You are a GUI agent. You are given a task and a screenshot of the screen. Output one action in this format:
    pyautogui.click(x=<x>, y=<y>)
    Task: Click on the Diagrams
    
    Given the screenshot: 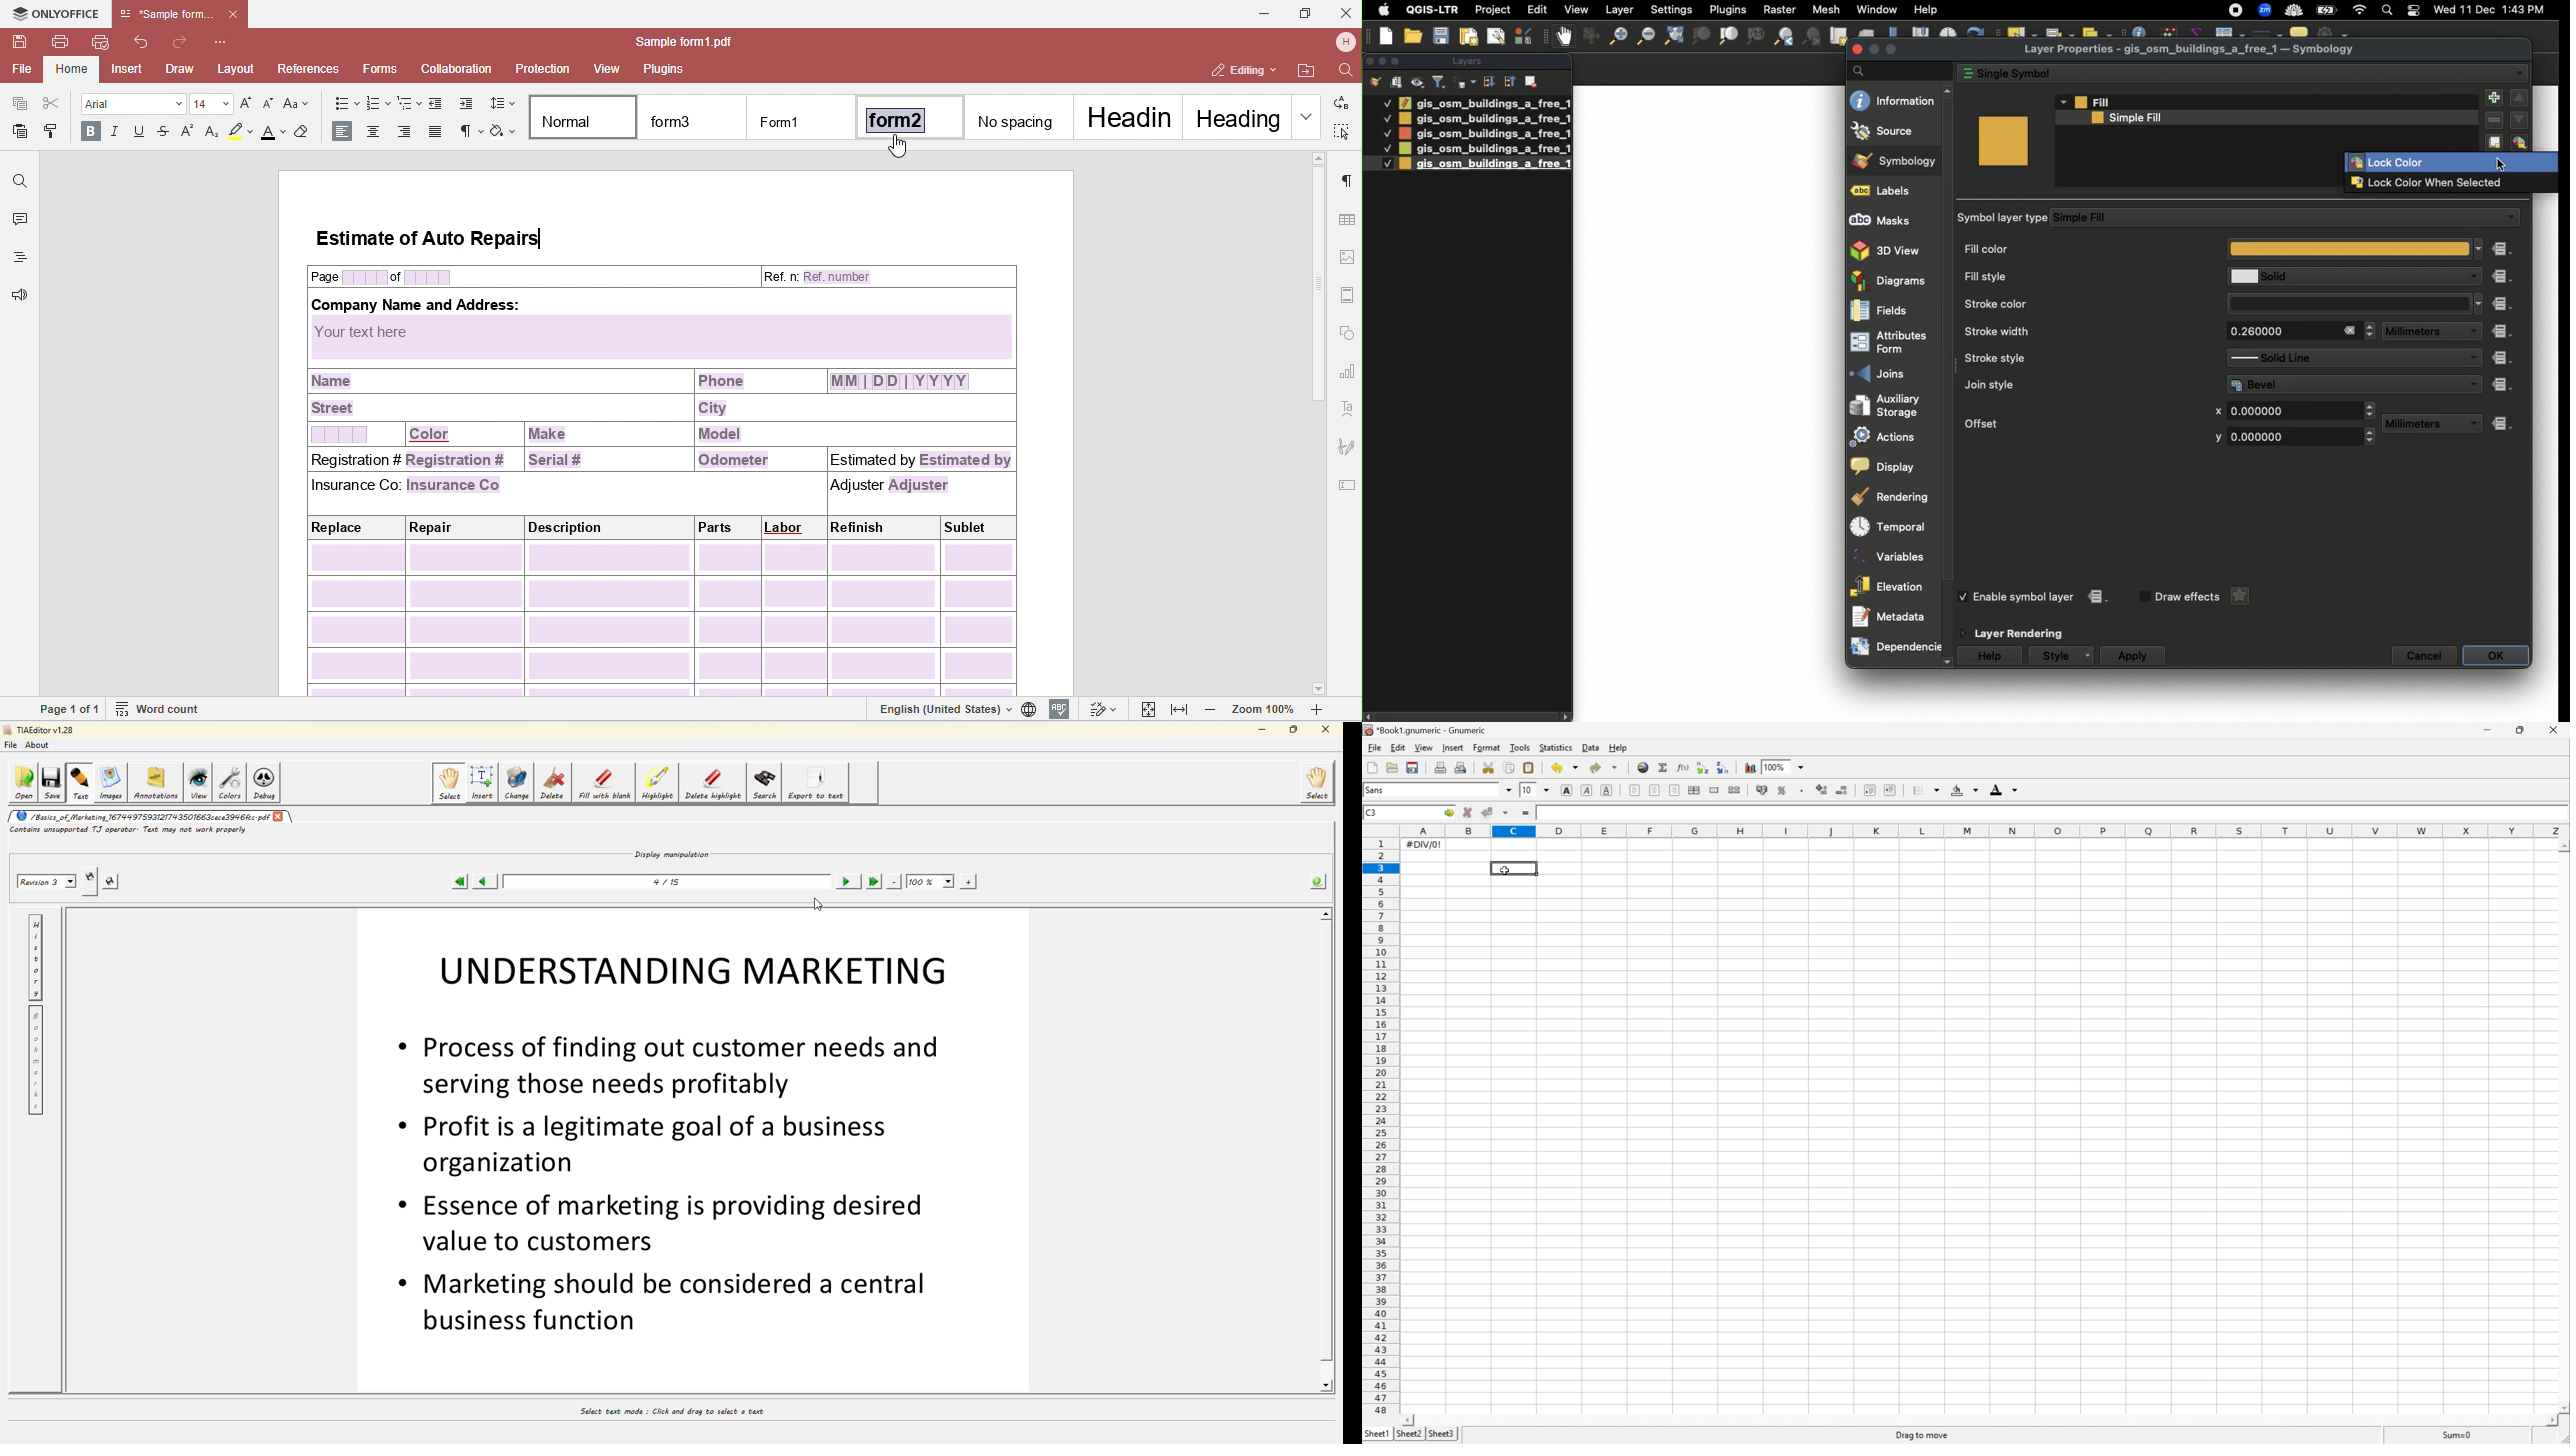 What is the action you would take?
    pyautogui.click(x=1891, y=280)
    